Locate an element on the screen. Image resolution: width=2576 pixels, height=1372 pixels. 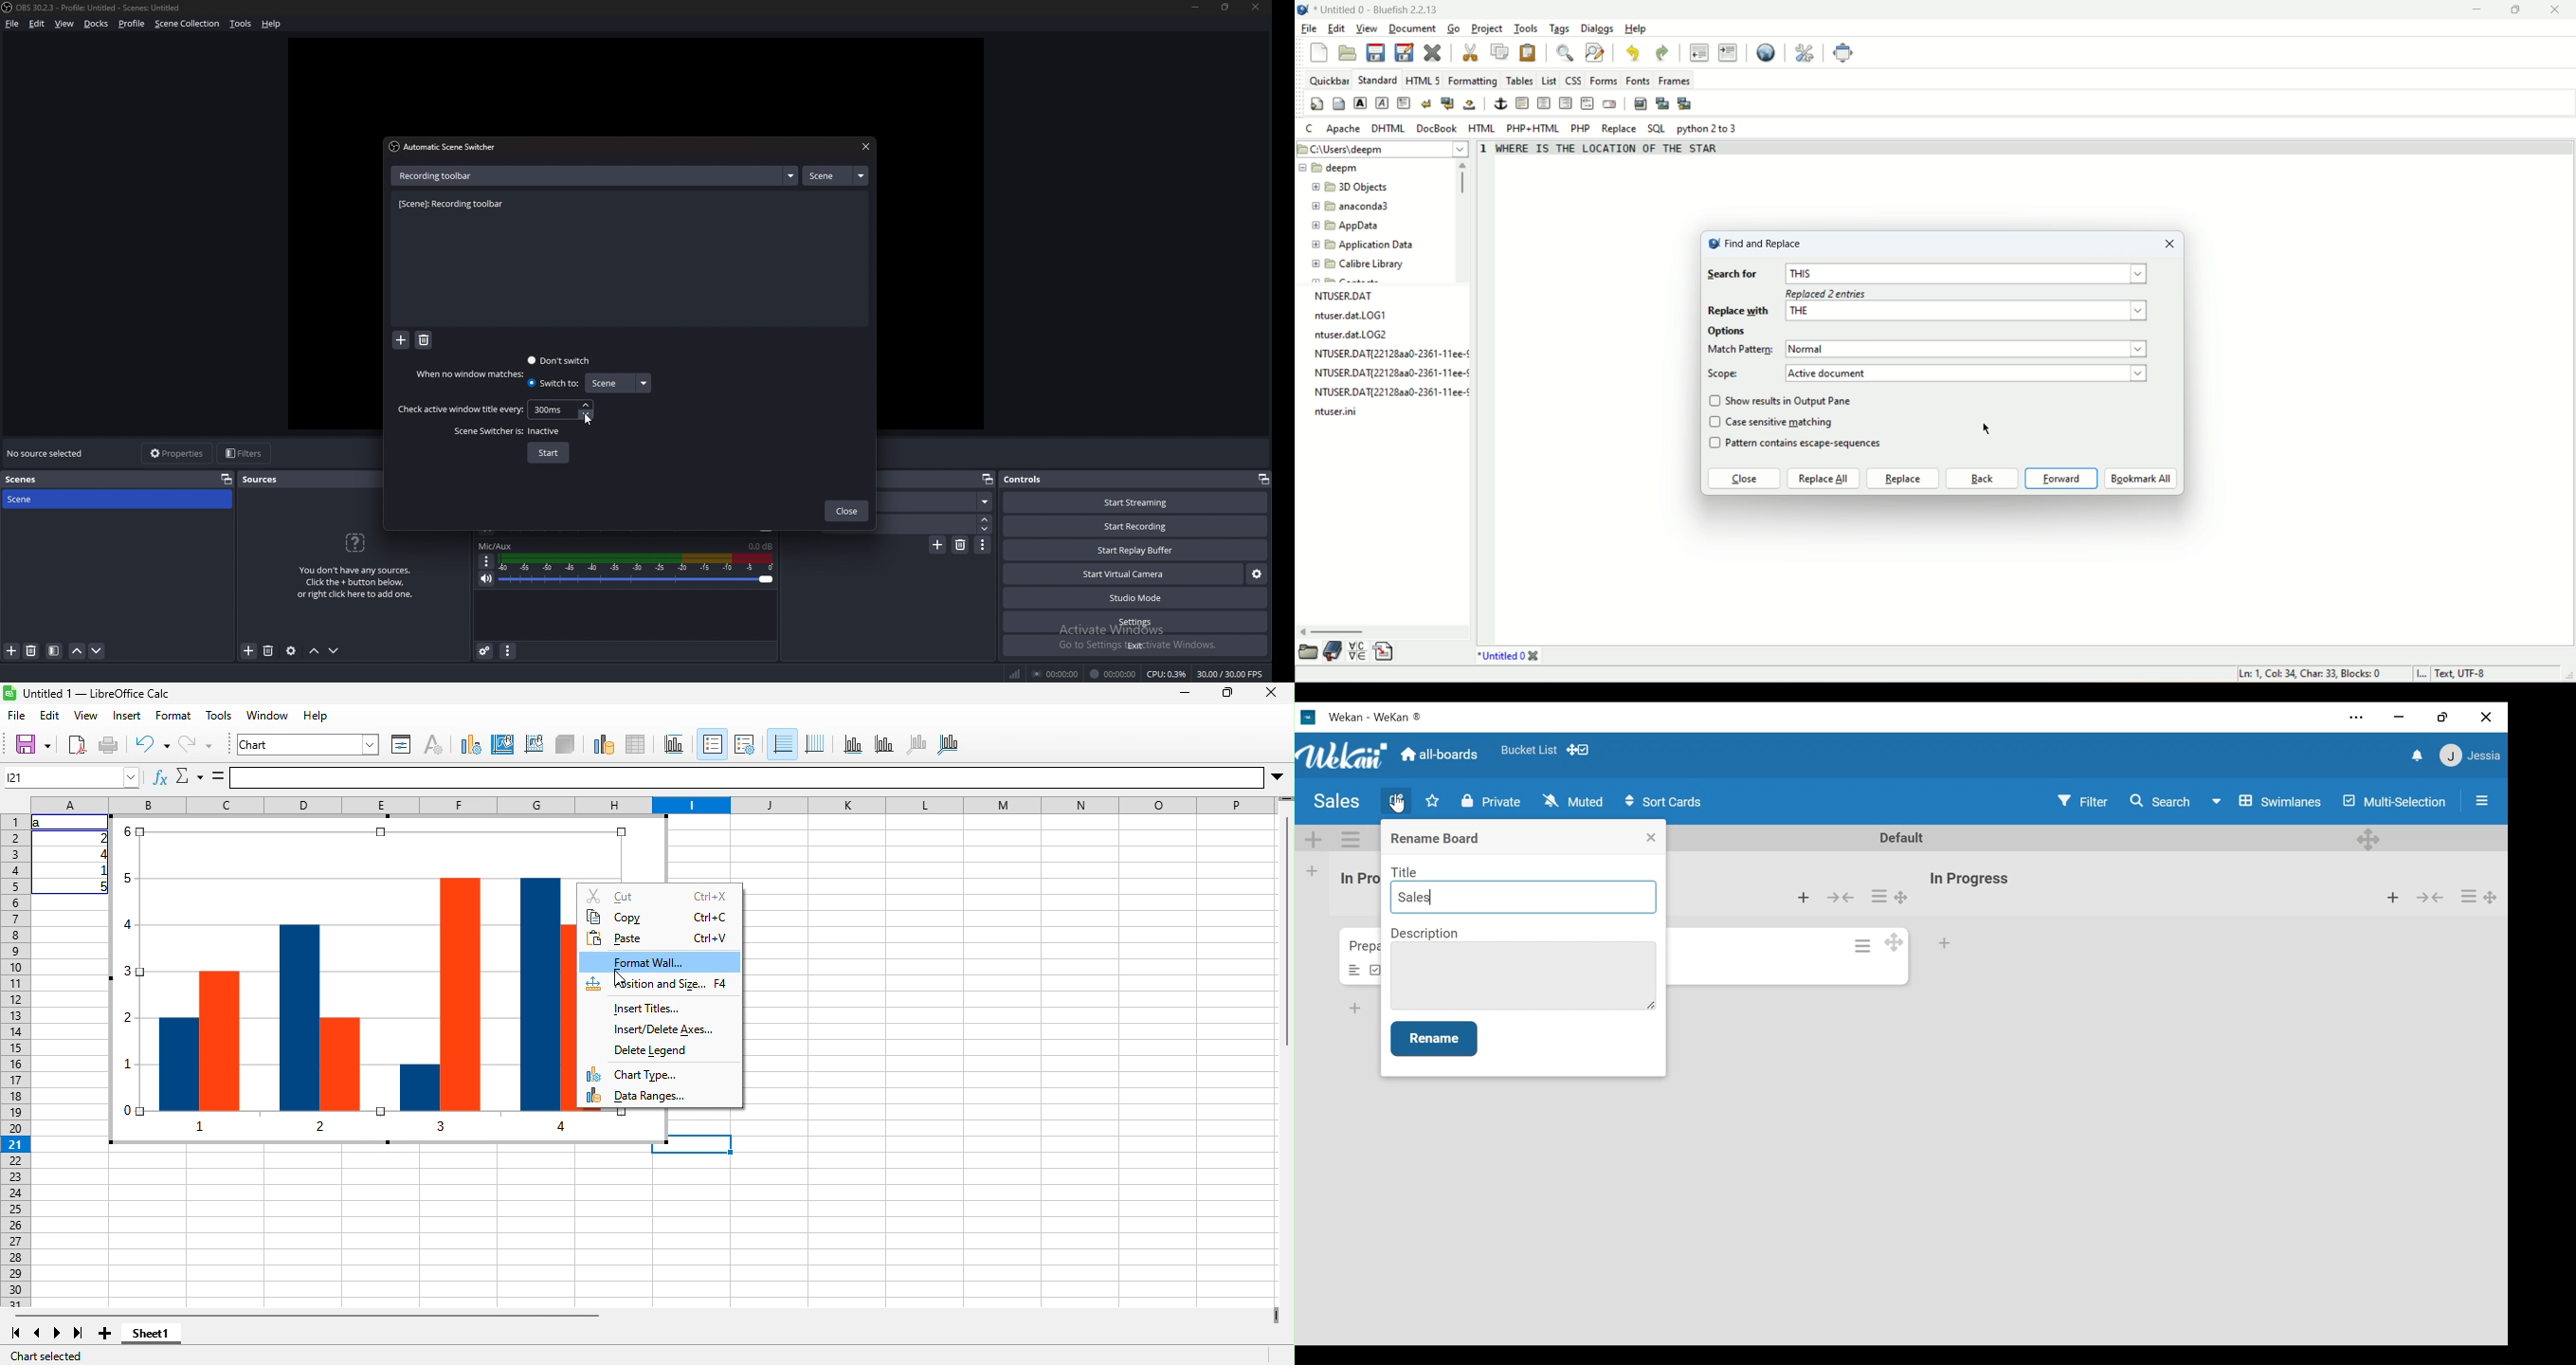
docks is located at coordinates (97, 24).